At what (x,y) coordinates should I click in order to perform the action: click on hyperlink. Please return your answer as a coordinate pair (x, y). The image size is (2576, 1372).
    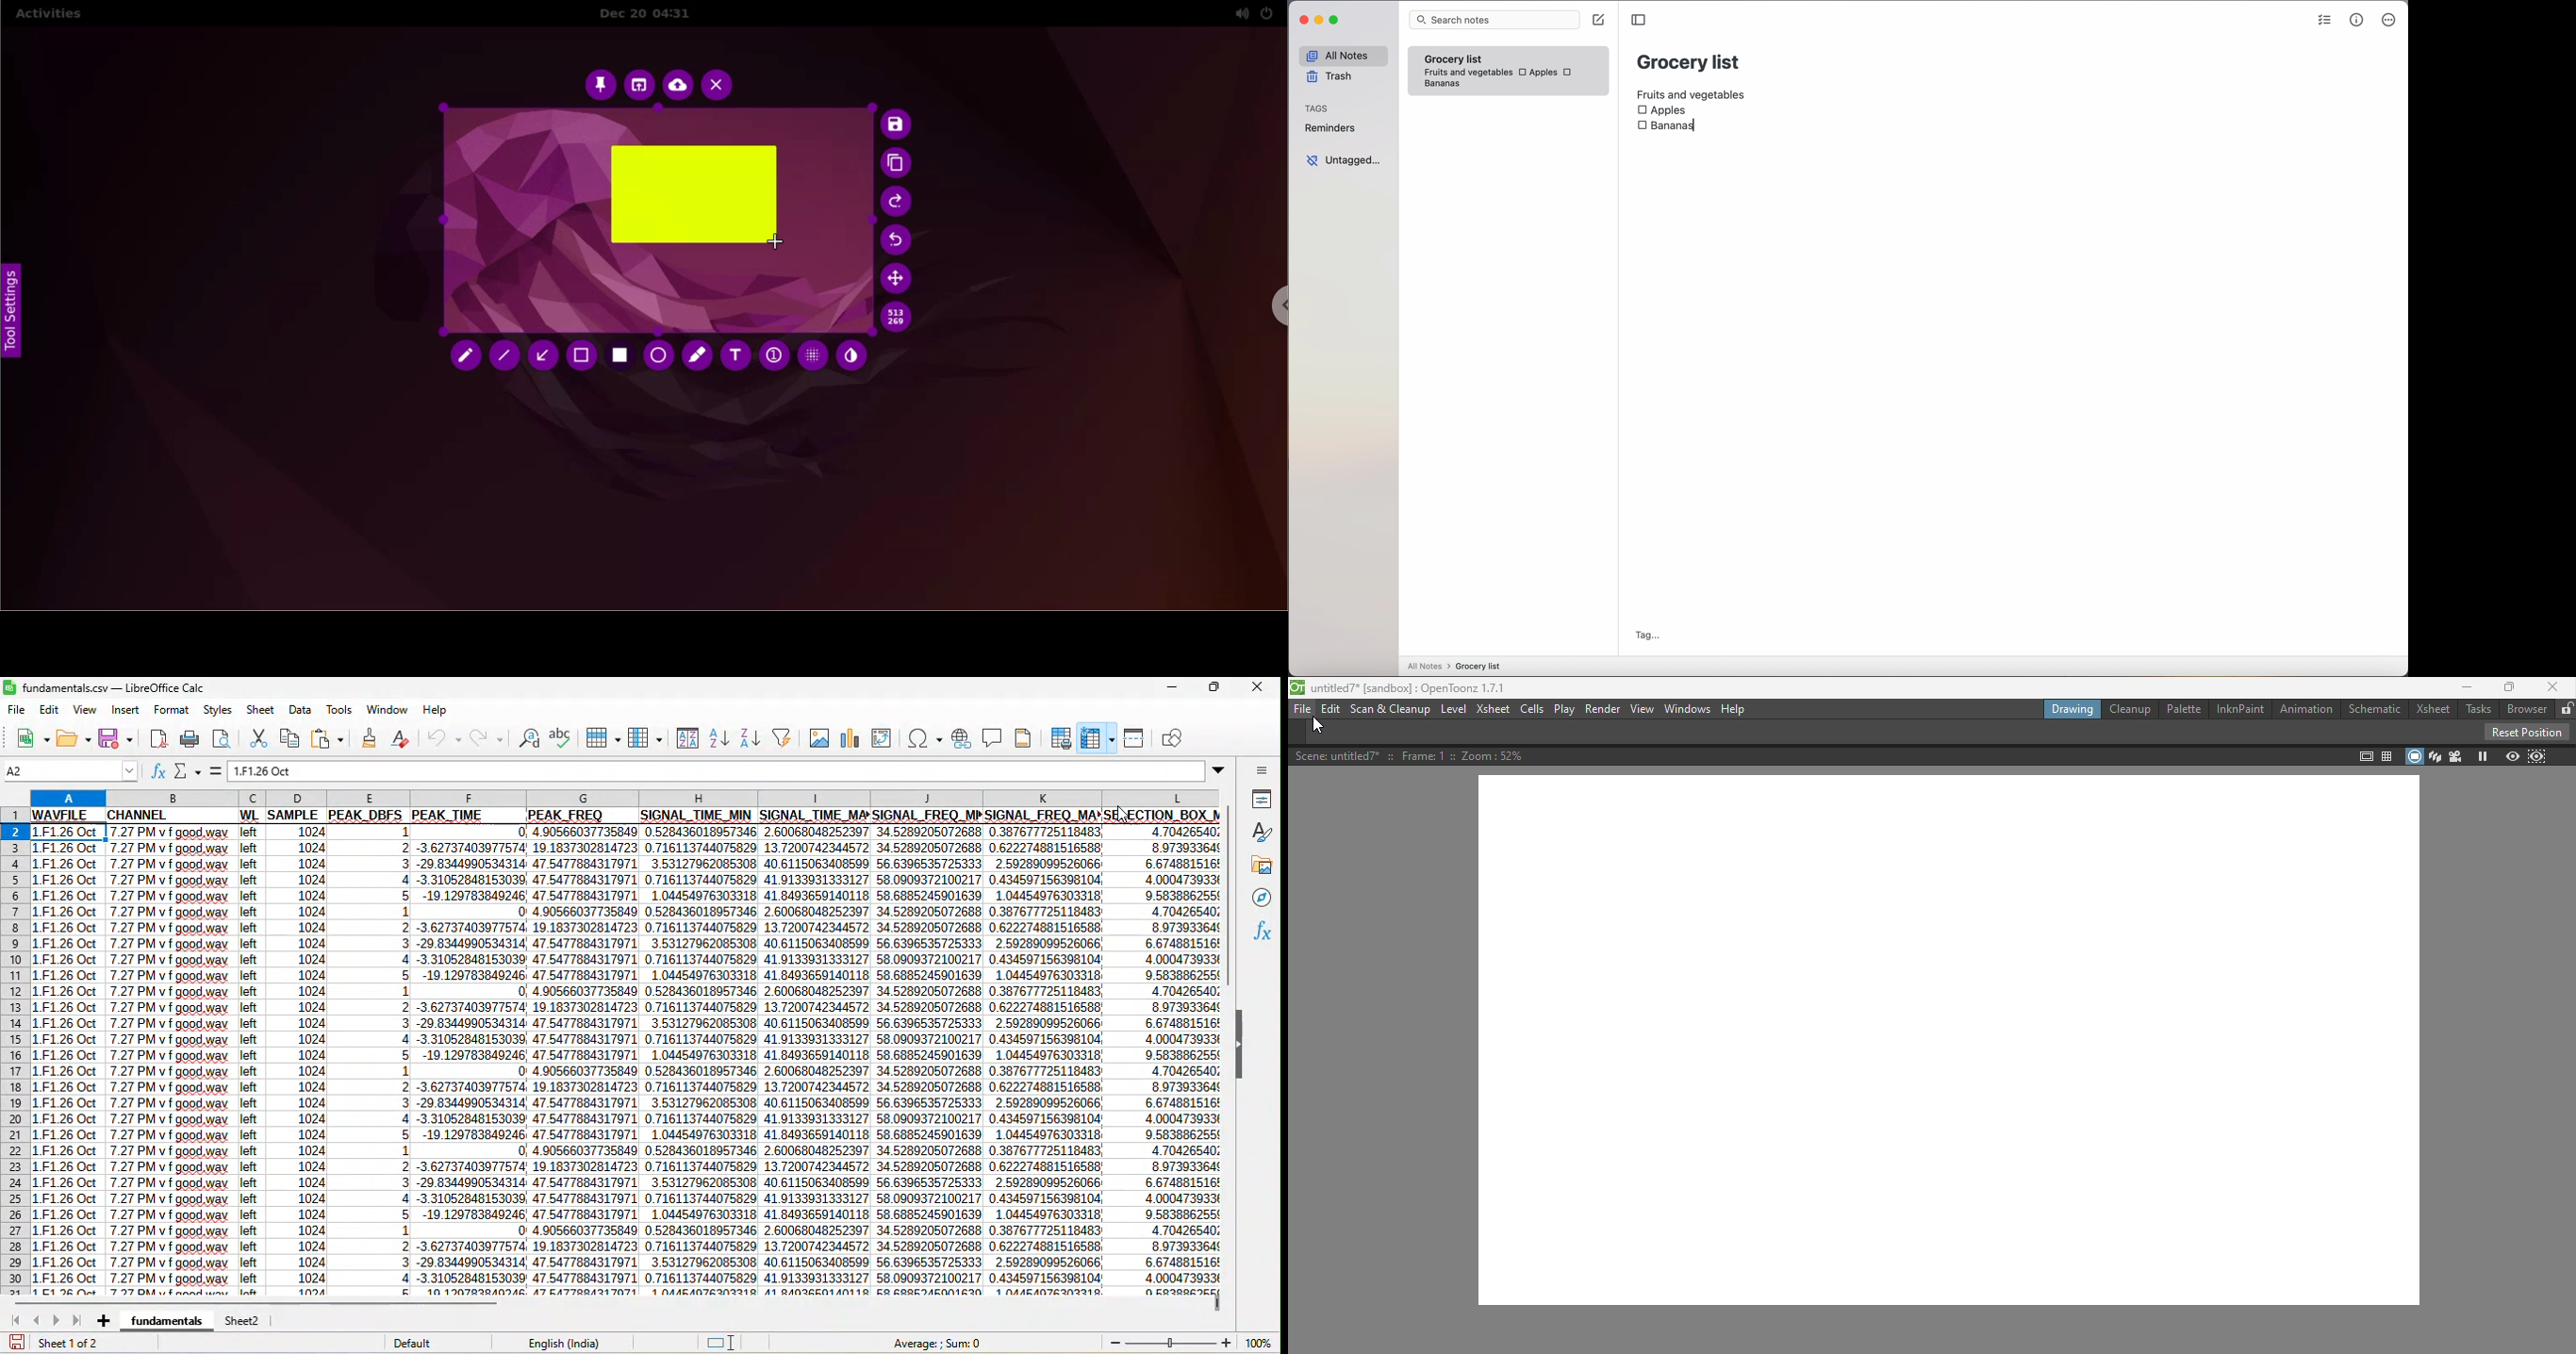
    Looking at the image, I should click on (960, 737).